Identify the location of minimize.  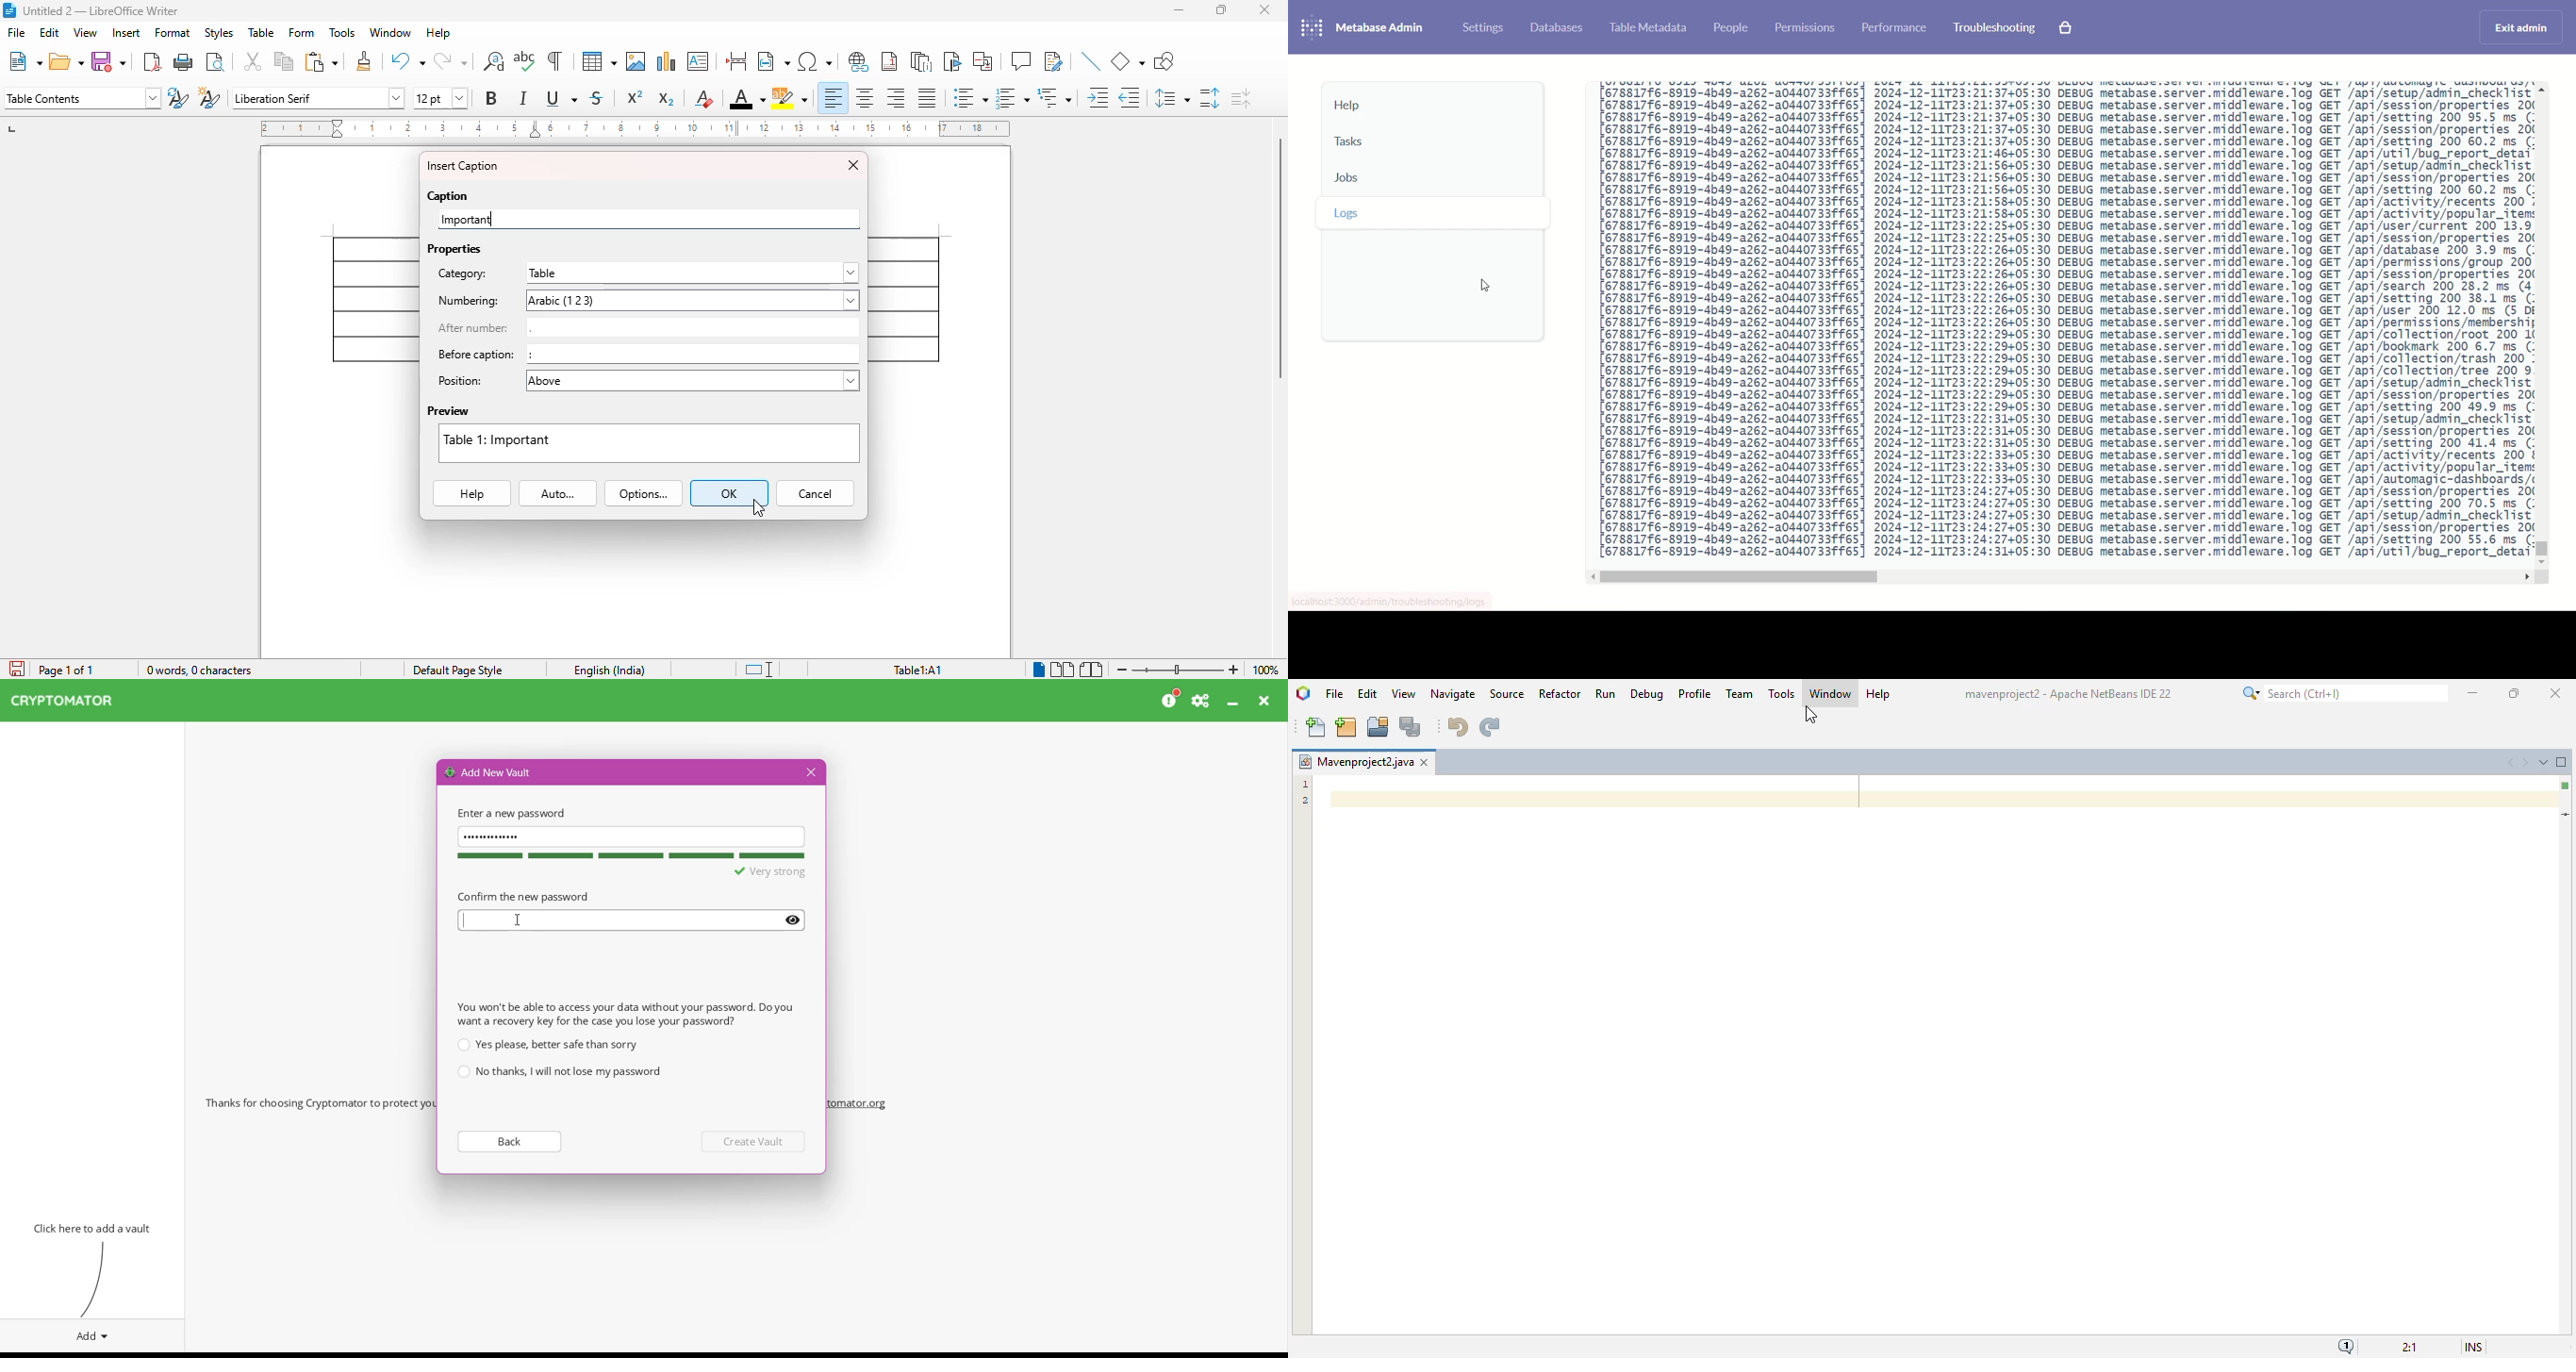
(1179, 9).